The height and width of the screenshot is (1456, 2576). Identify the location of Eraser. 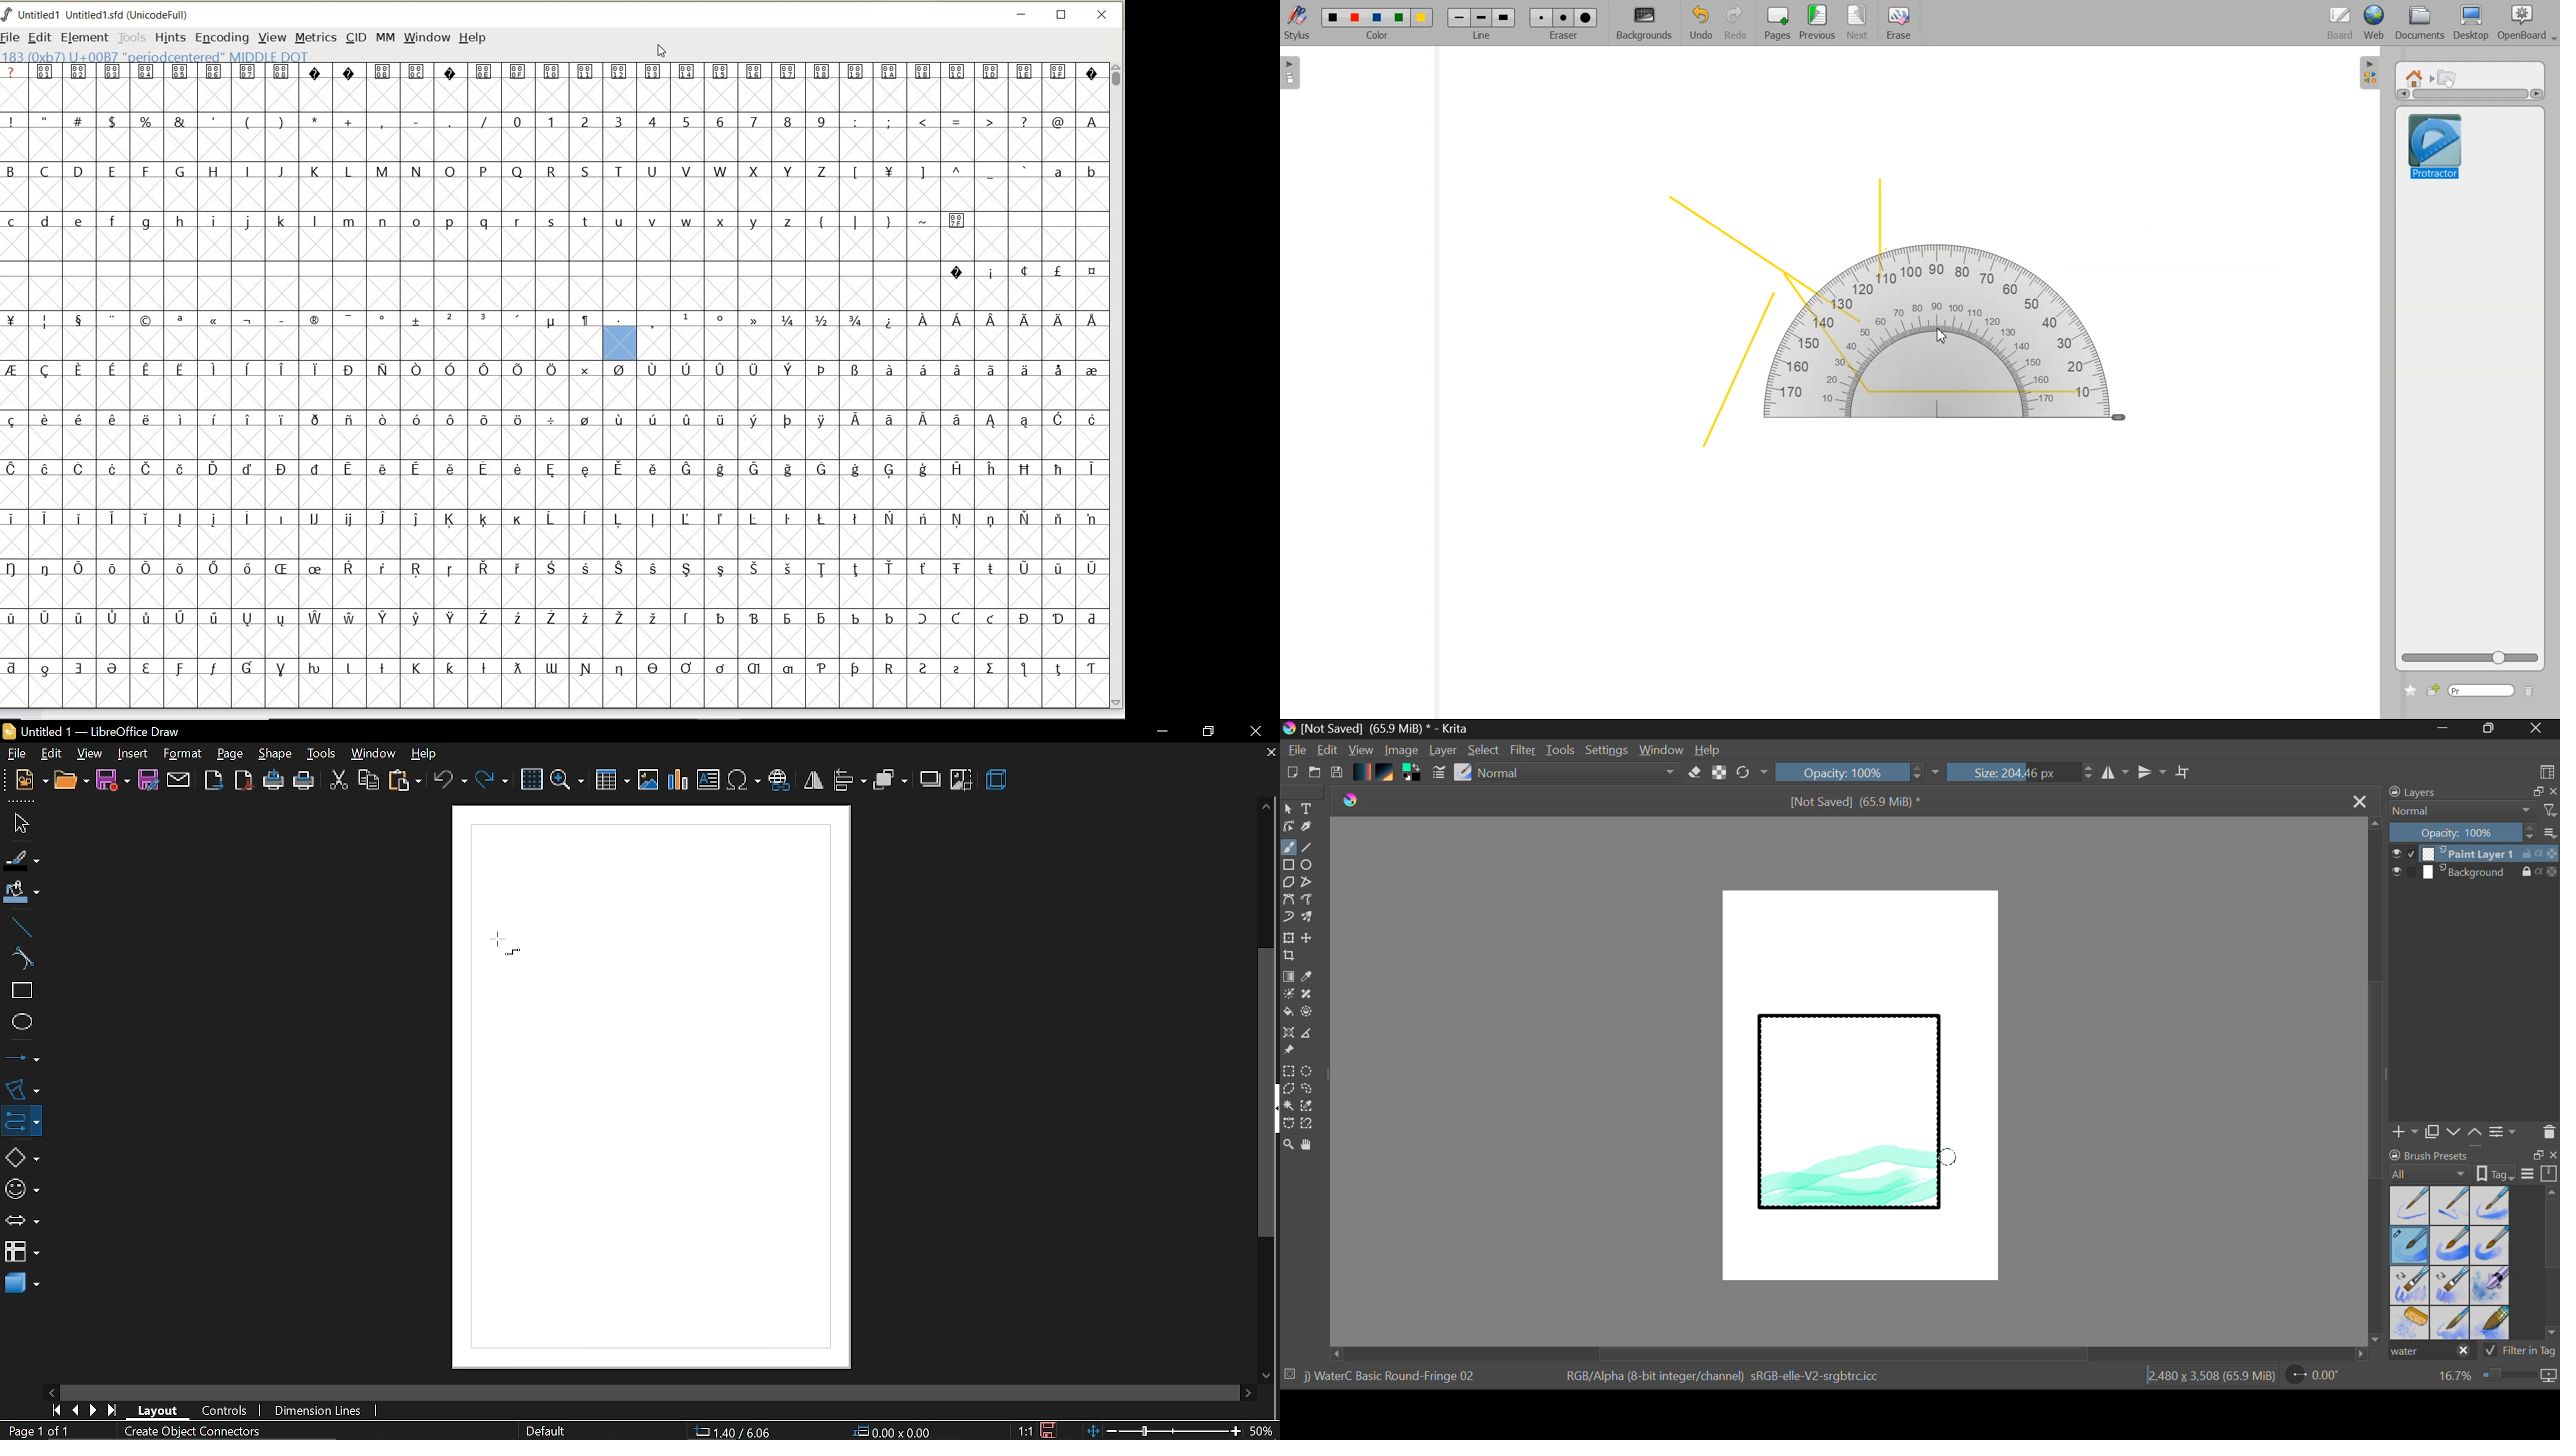
(1695, 773).